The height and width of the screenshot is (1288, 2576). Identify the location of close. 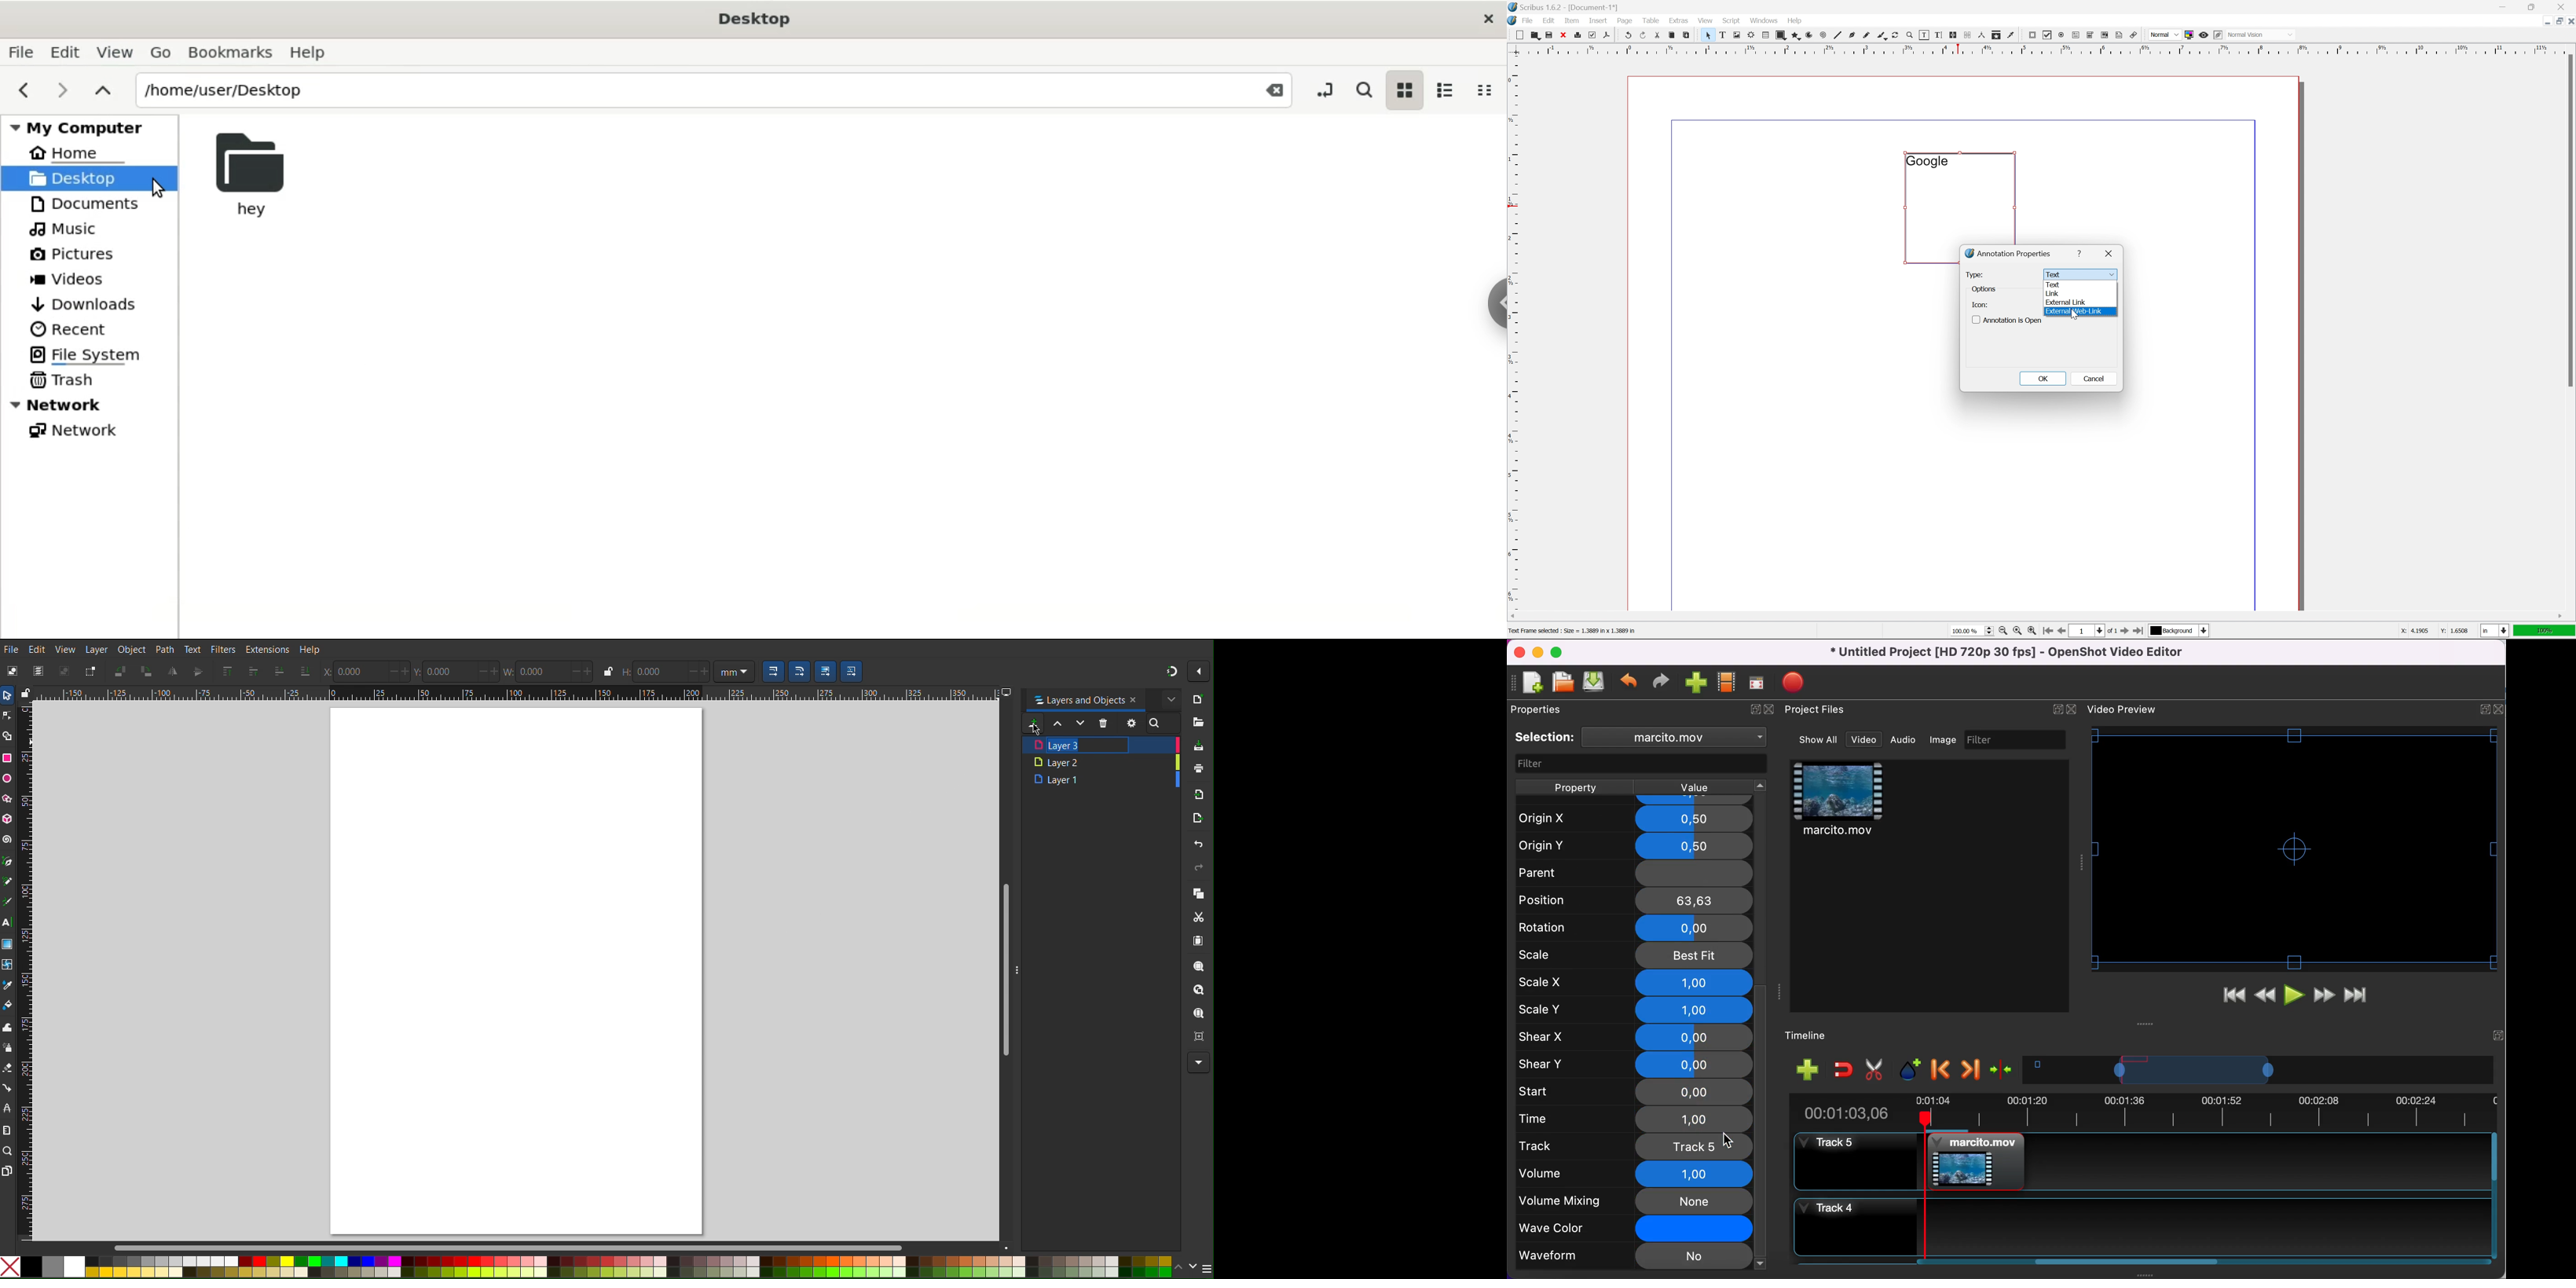
(1772, 710).